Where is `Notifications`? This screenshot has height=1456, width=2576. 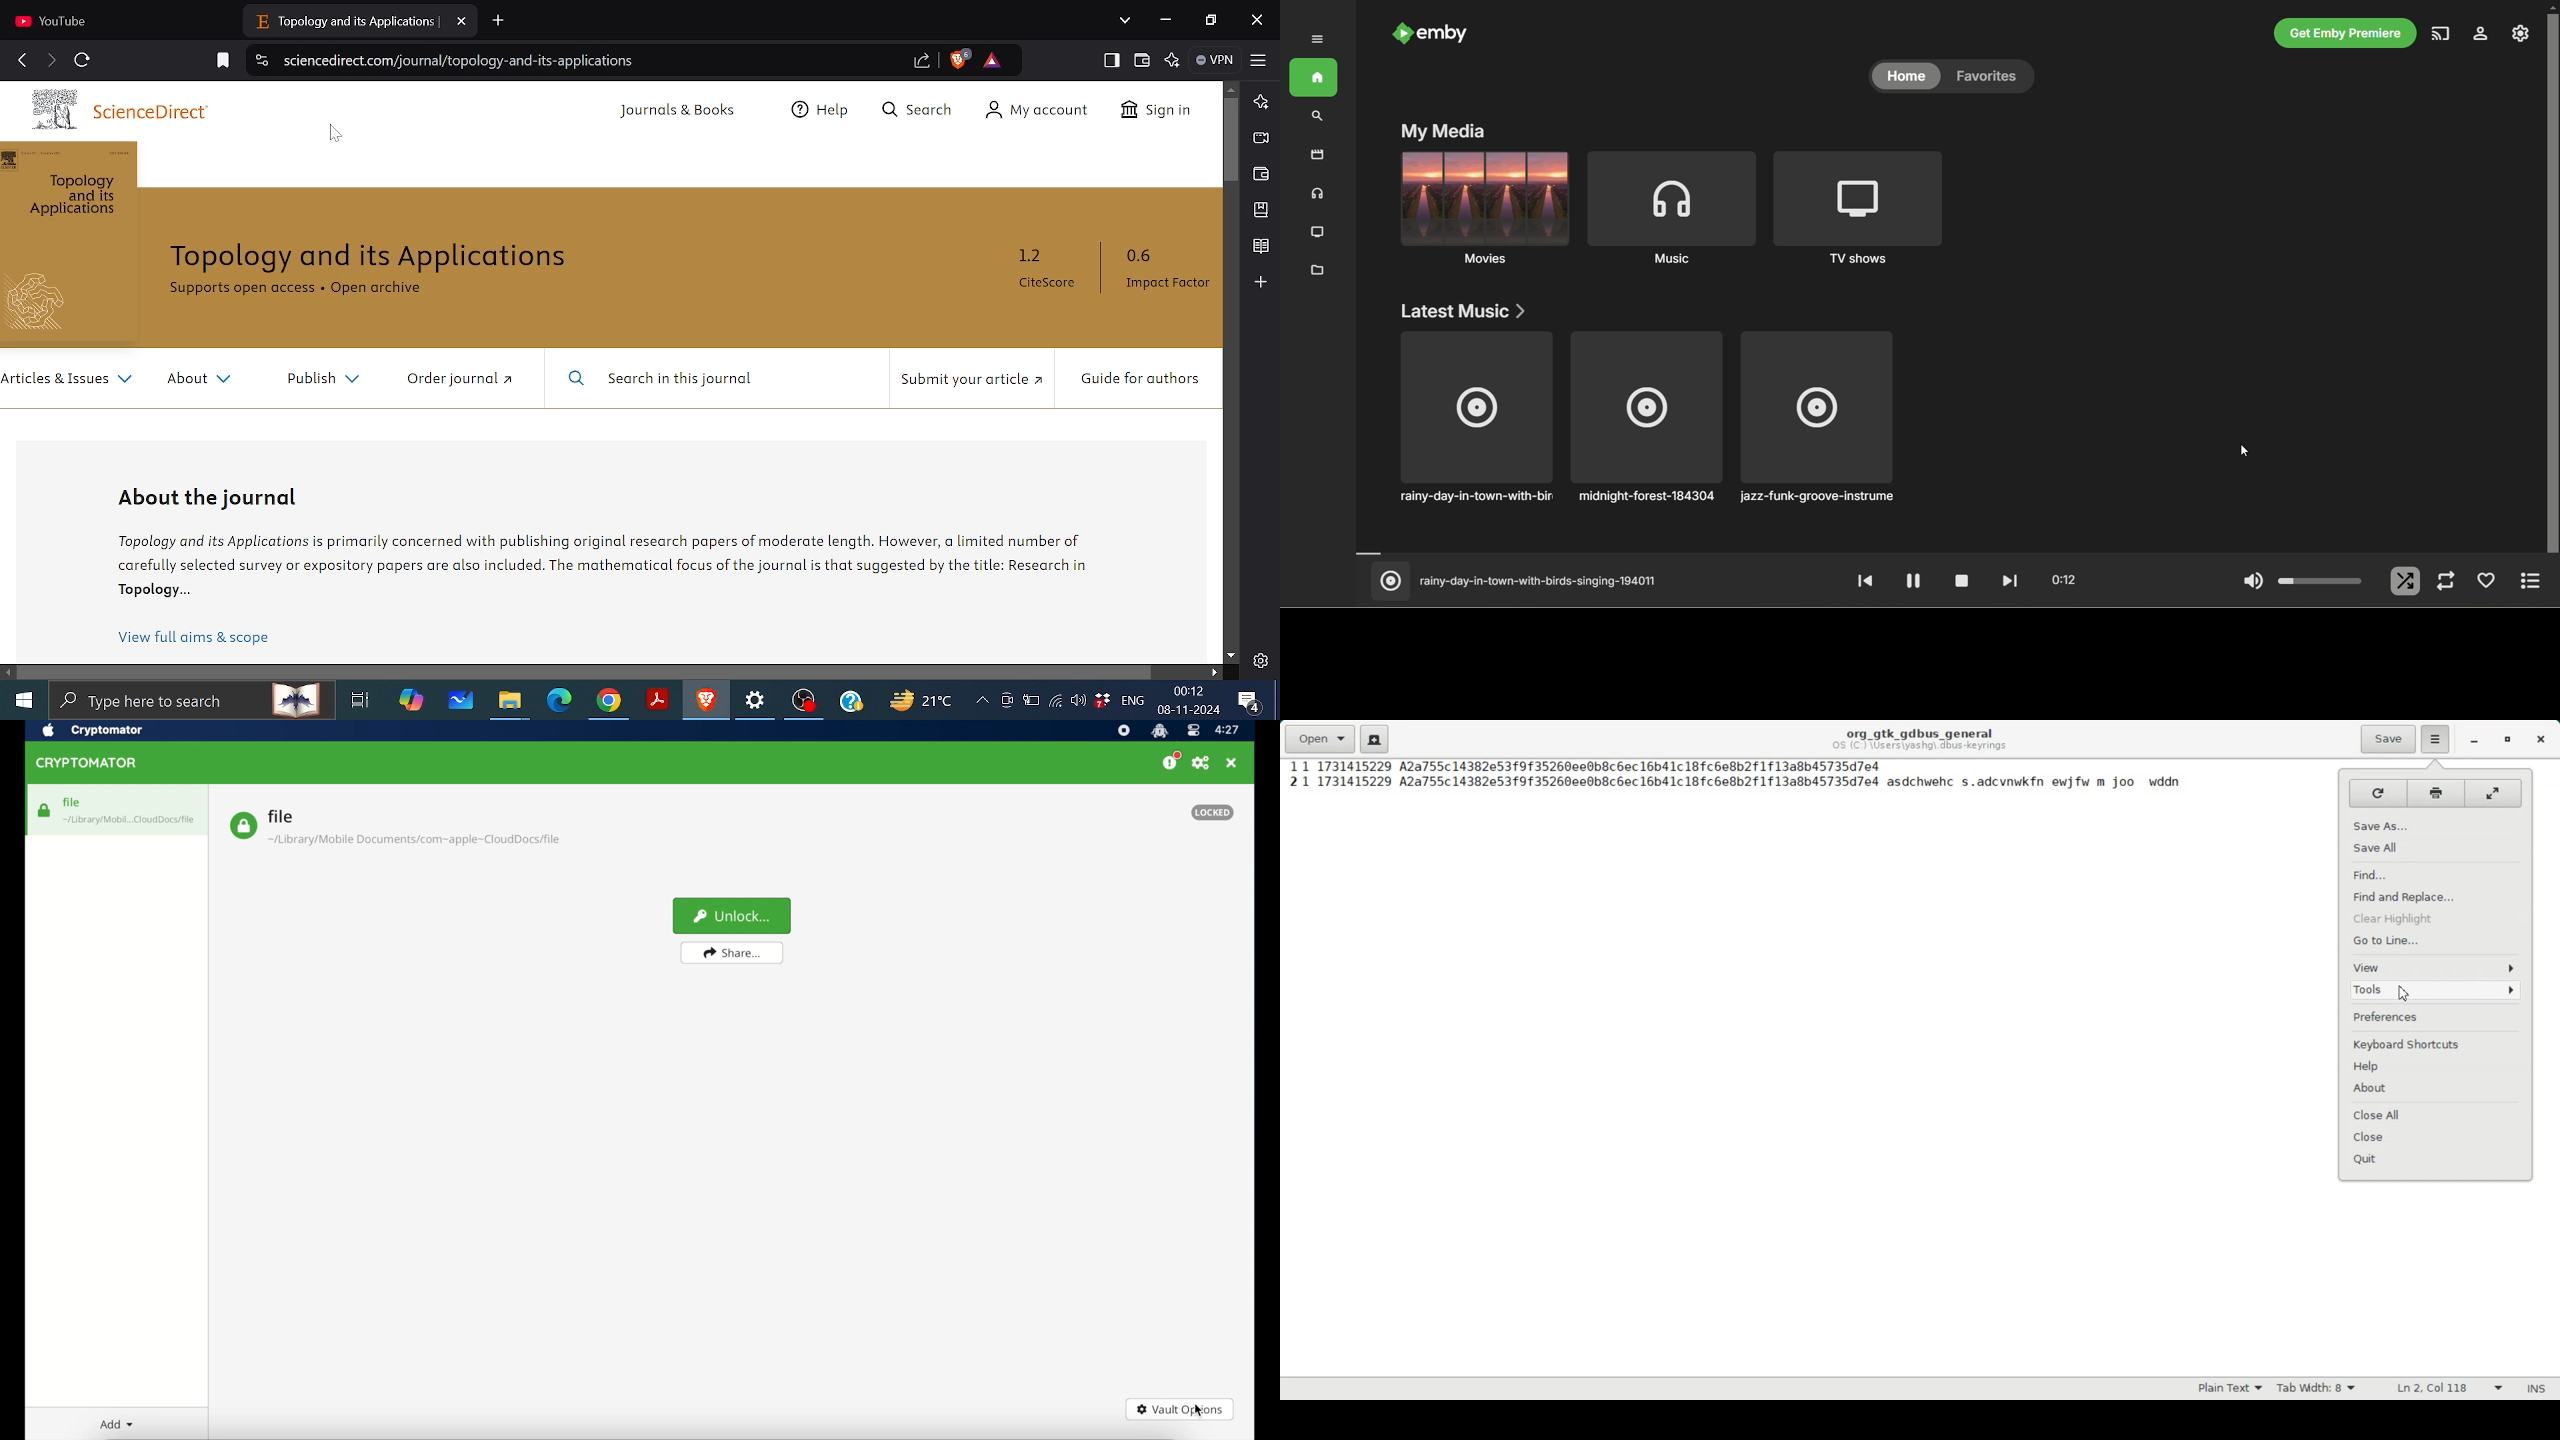
Notifications is located at coordinates (1250, 702).